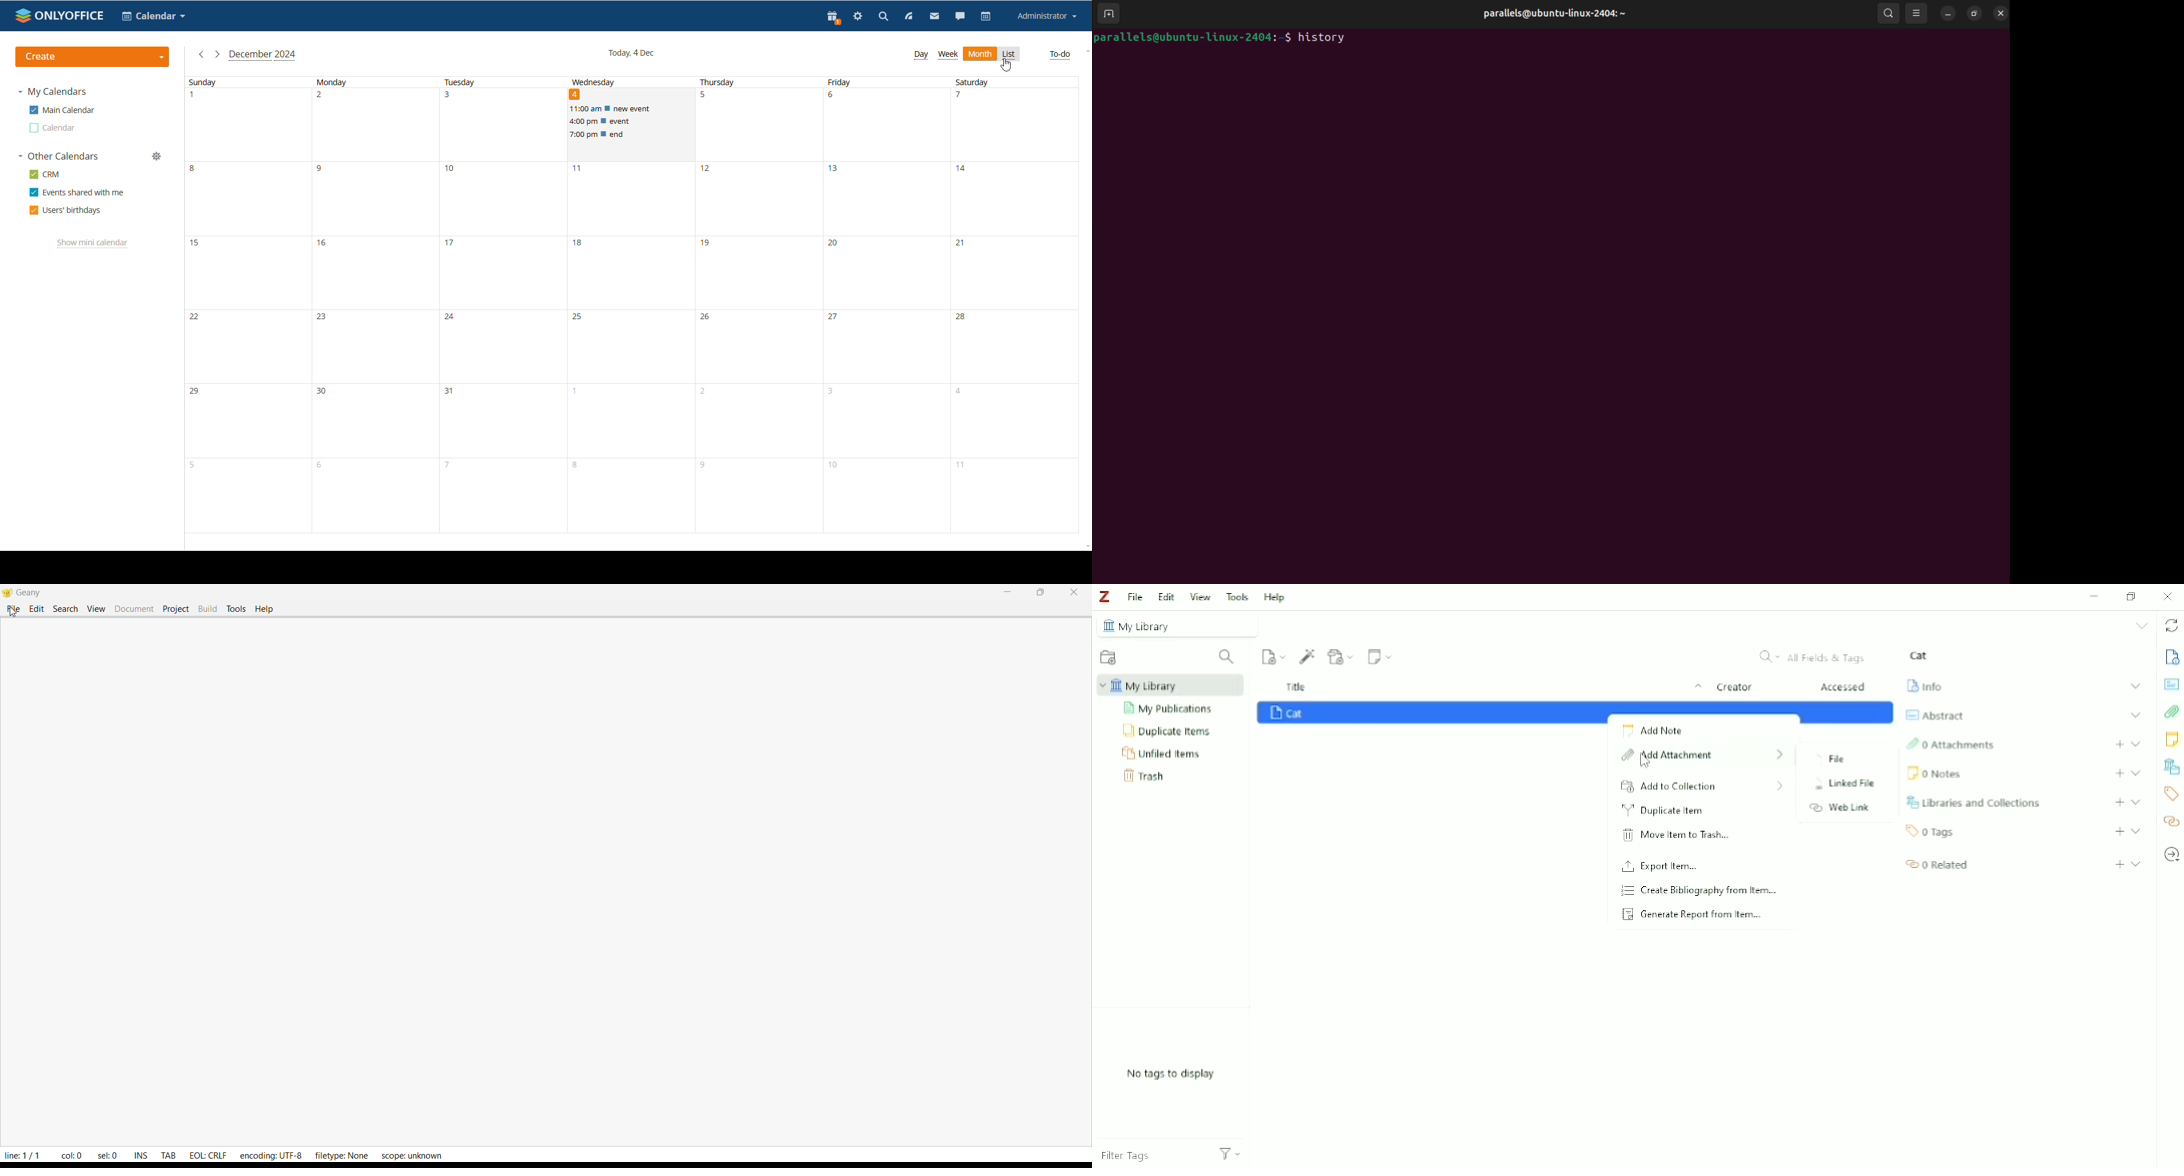 The height and width of the screenshot is (1176, 2184). Describe the element at coordinates (630, 349) in the screenshot. I see `wednesday` at that location.